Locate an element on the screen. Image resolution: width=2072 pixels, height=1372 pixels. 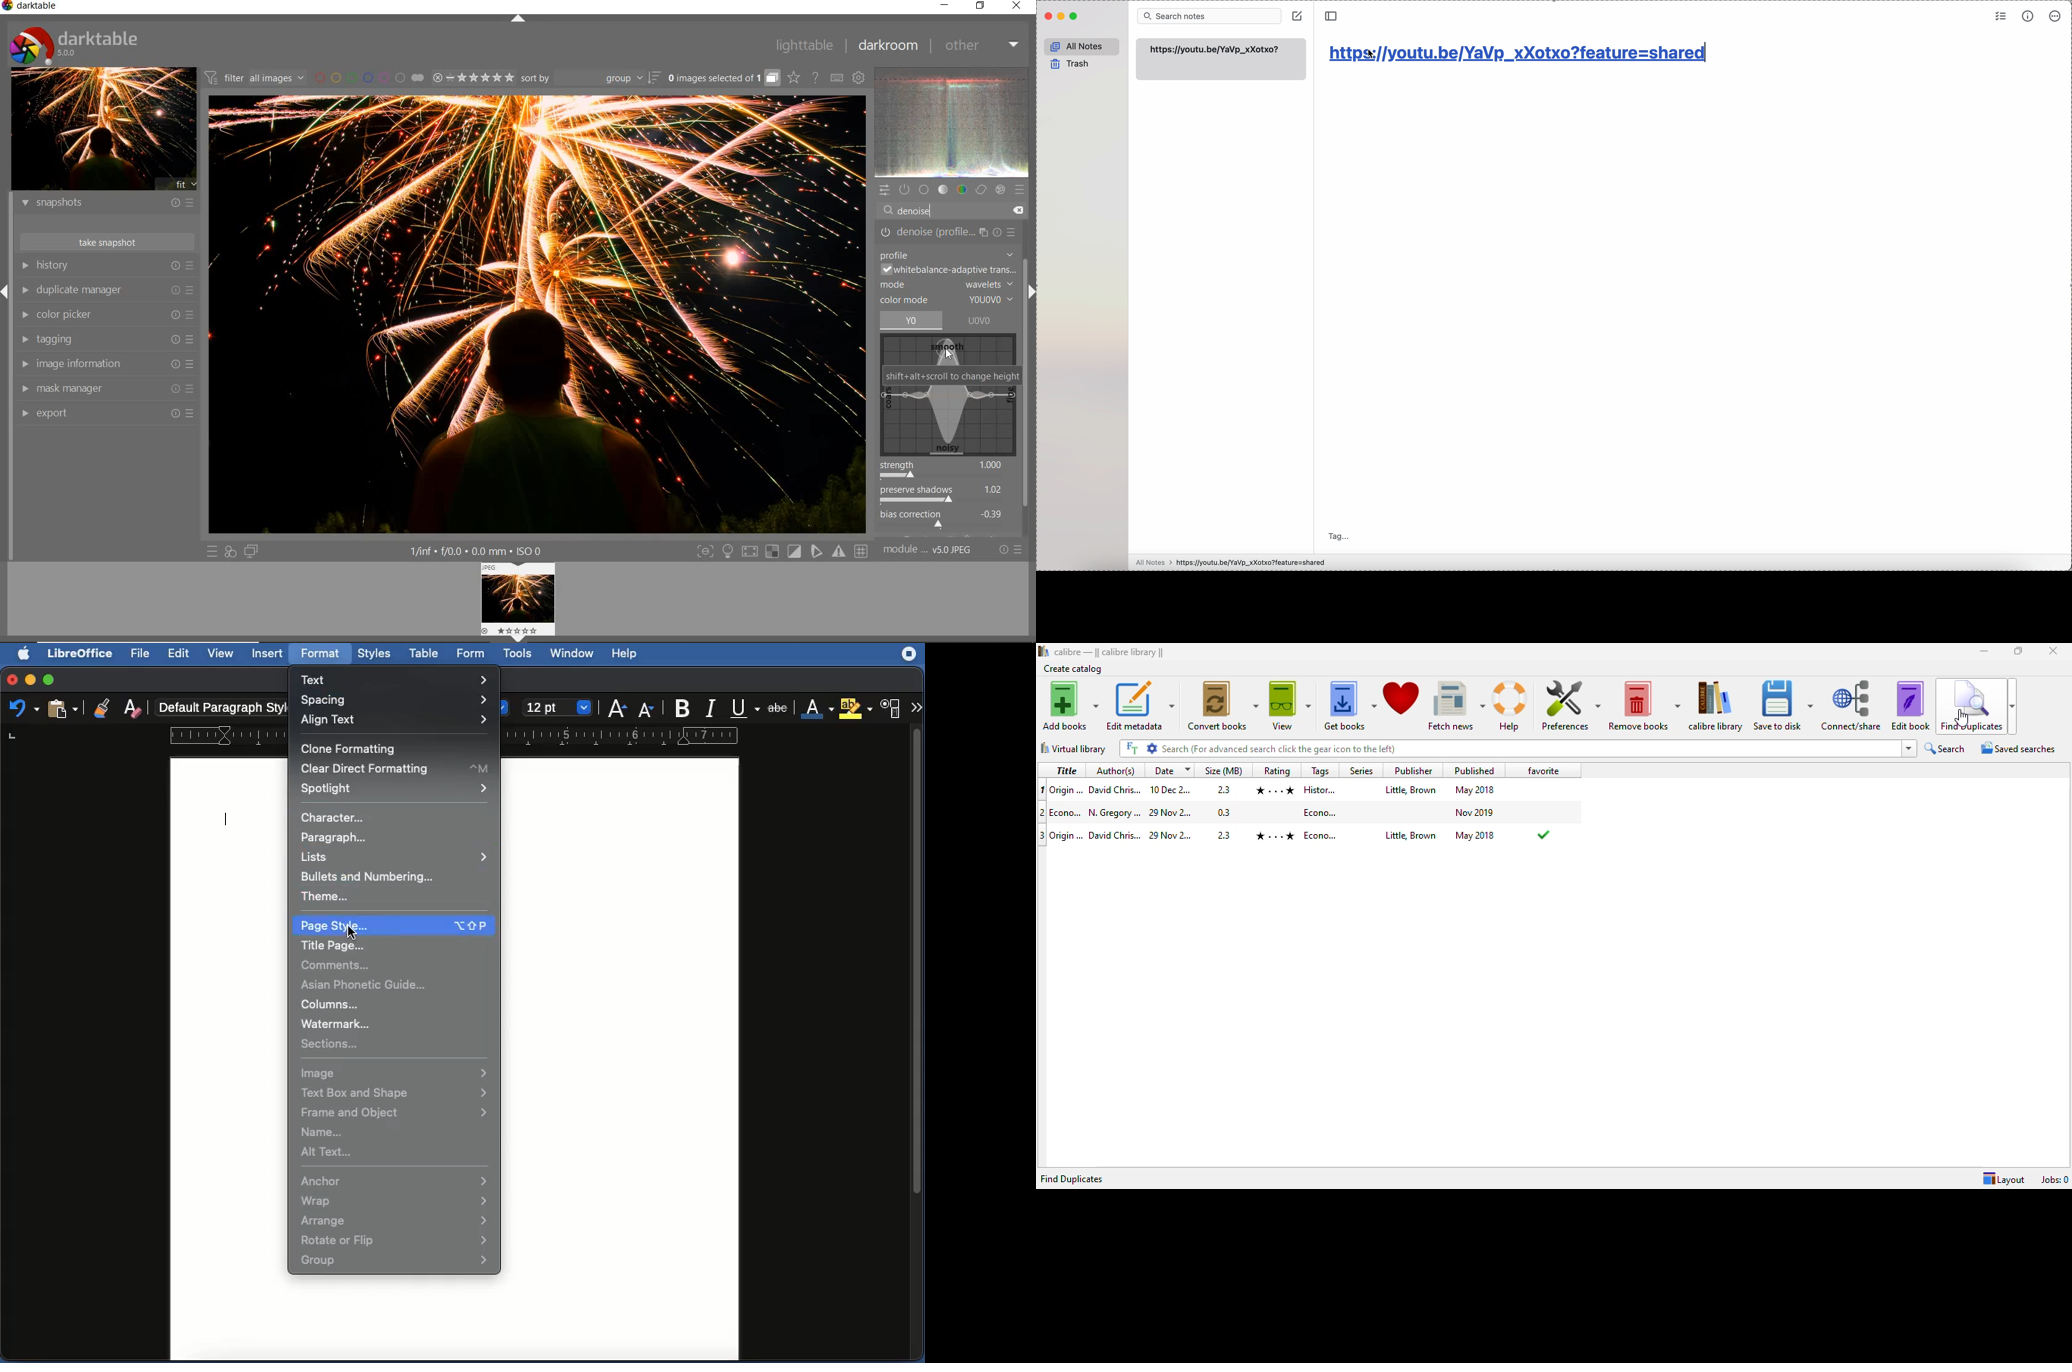
Form is located at coordinates (473, 653).